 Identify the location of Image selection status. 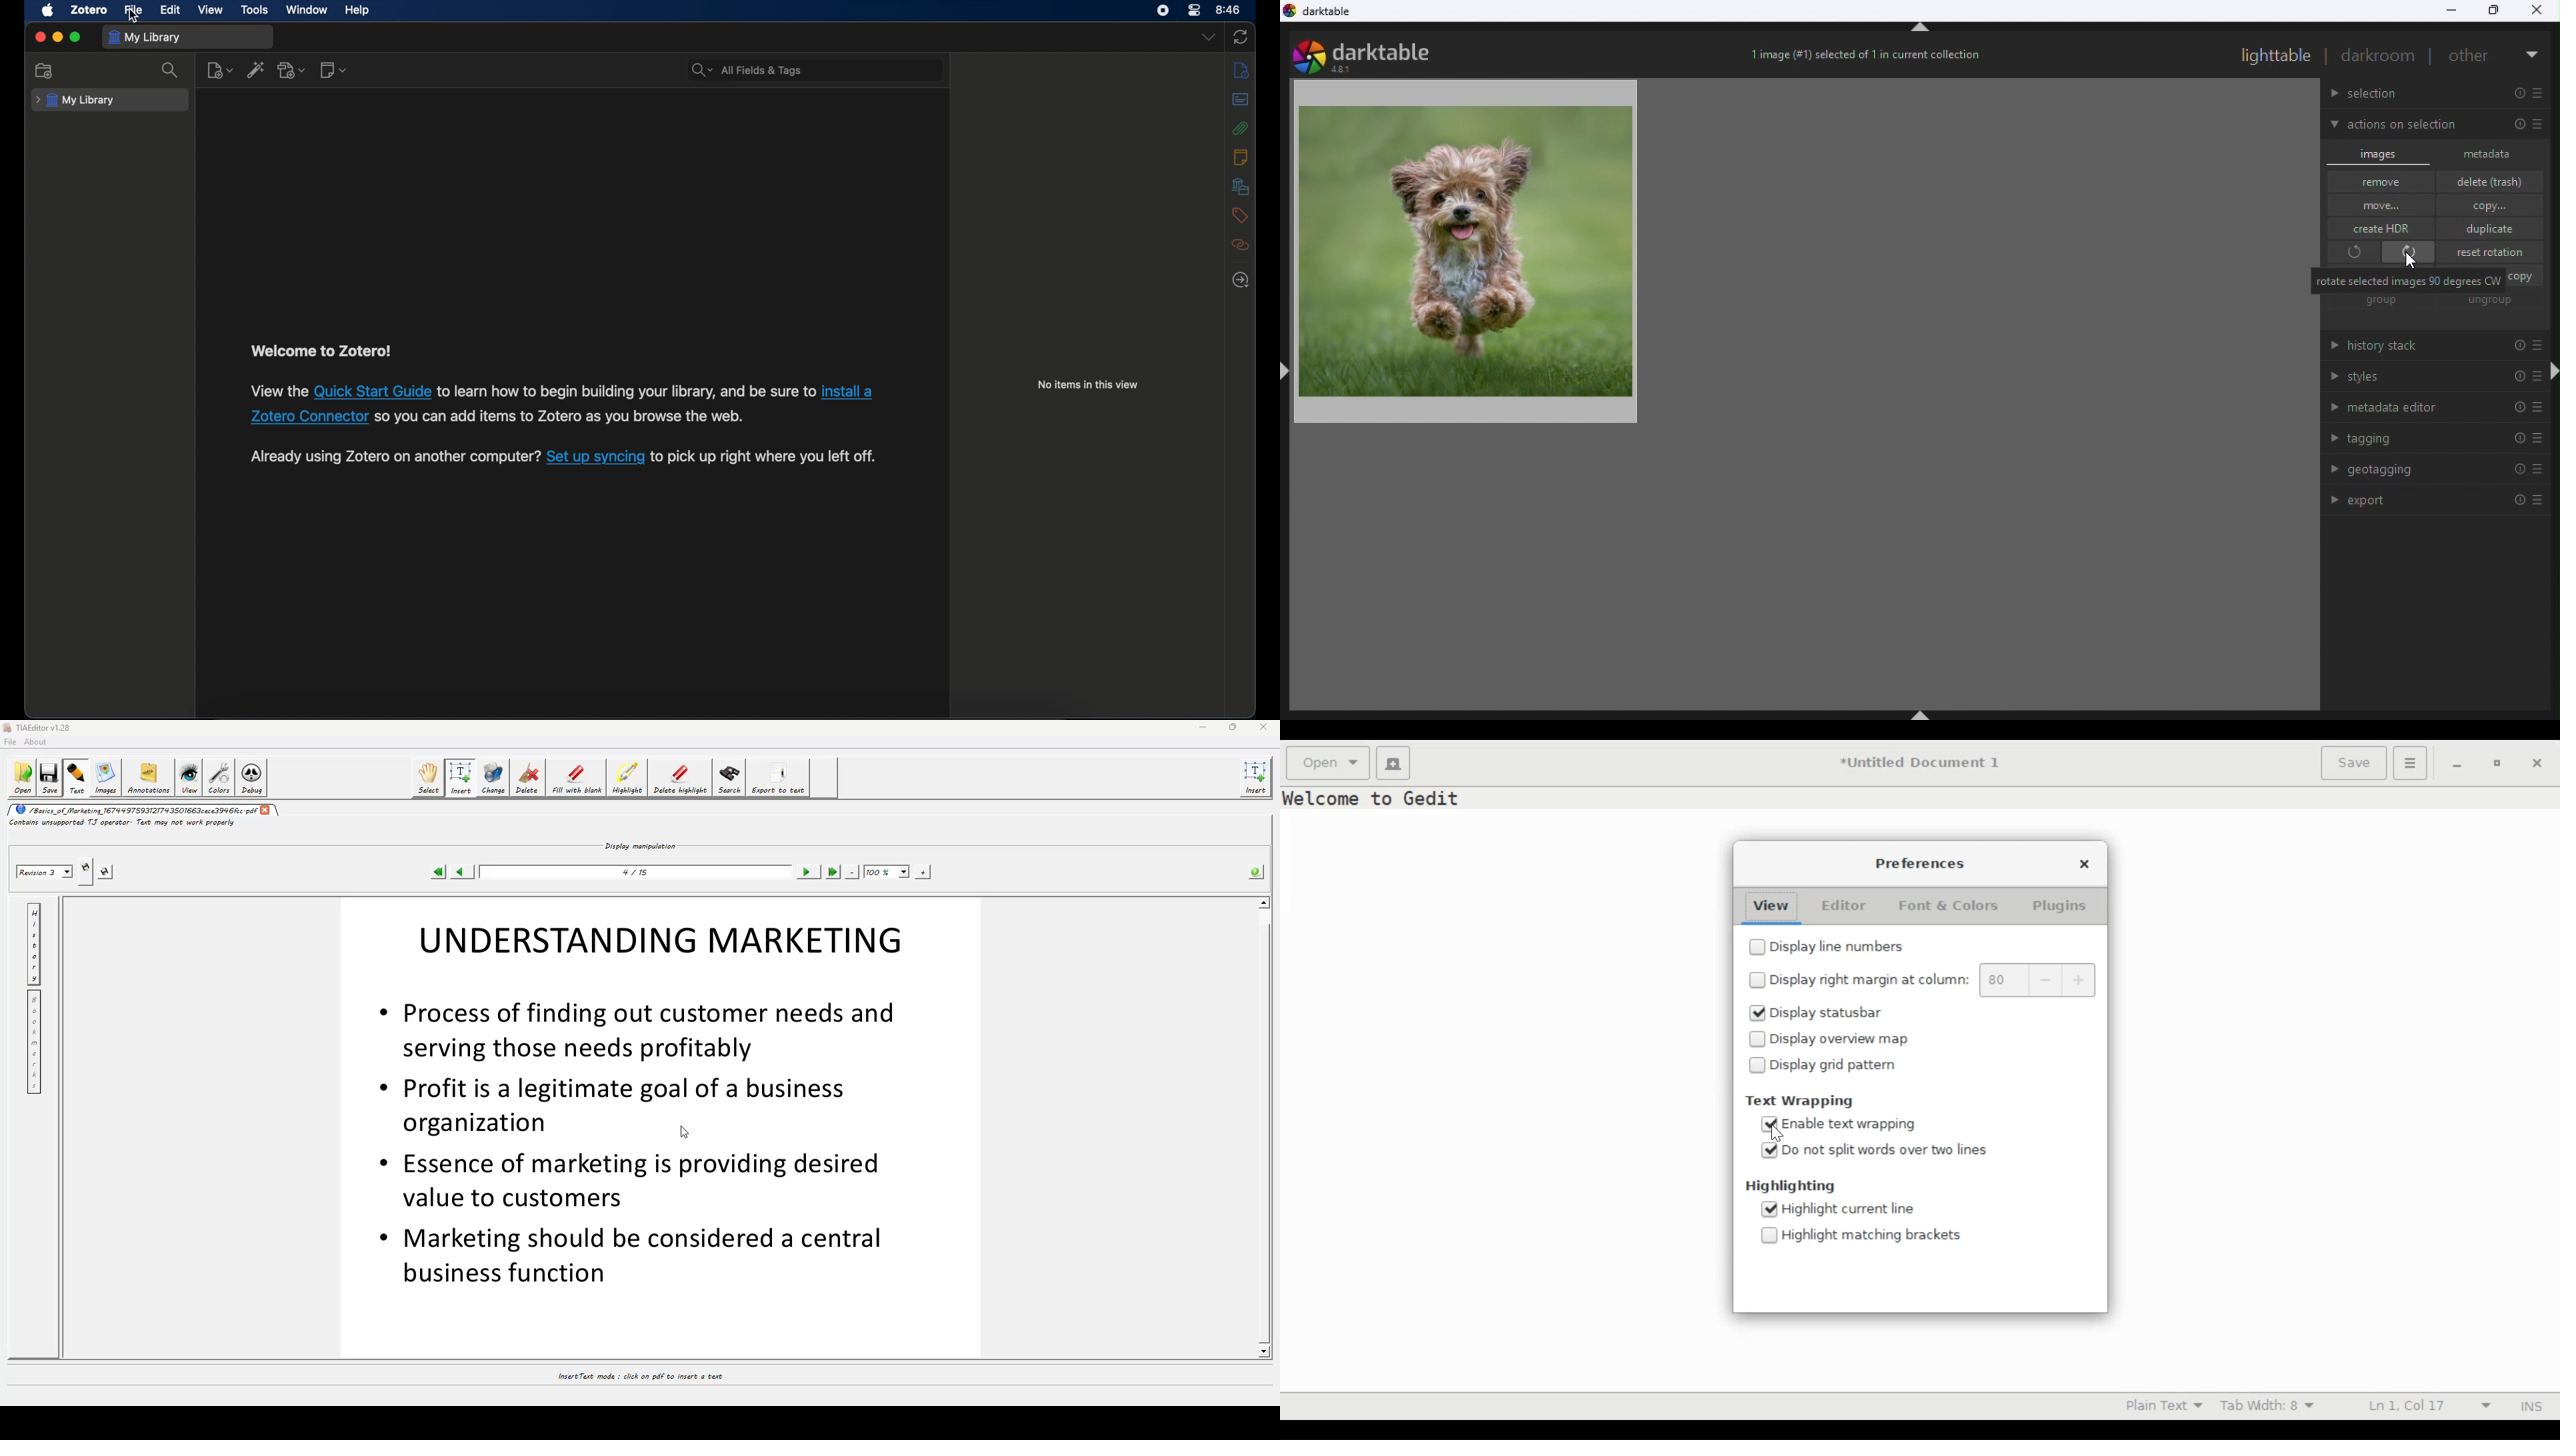
(1869, 59).